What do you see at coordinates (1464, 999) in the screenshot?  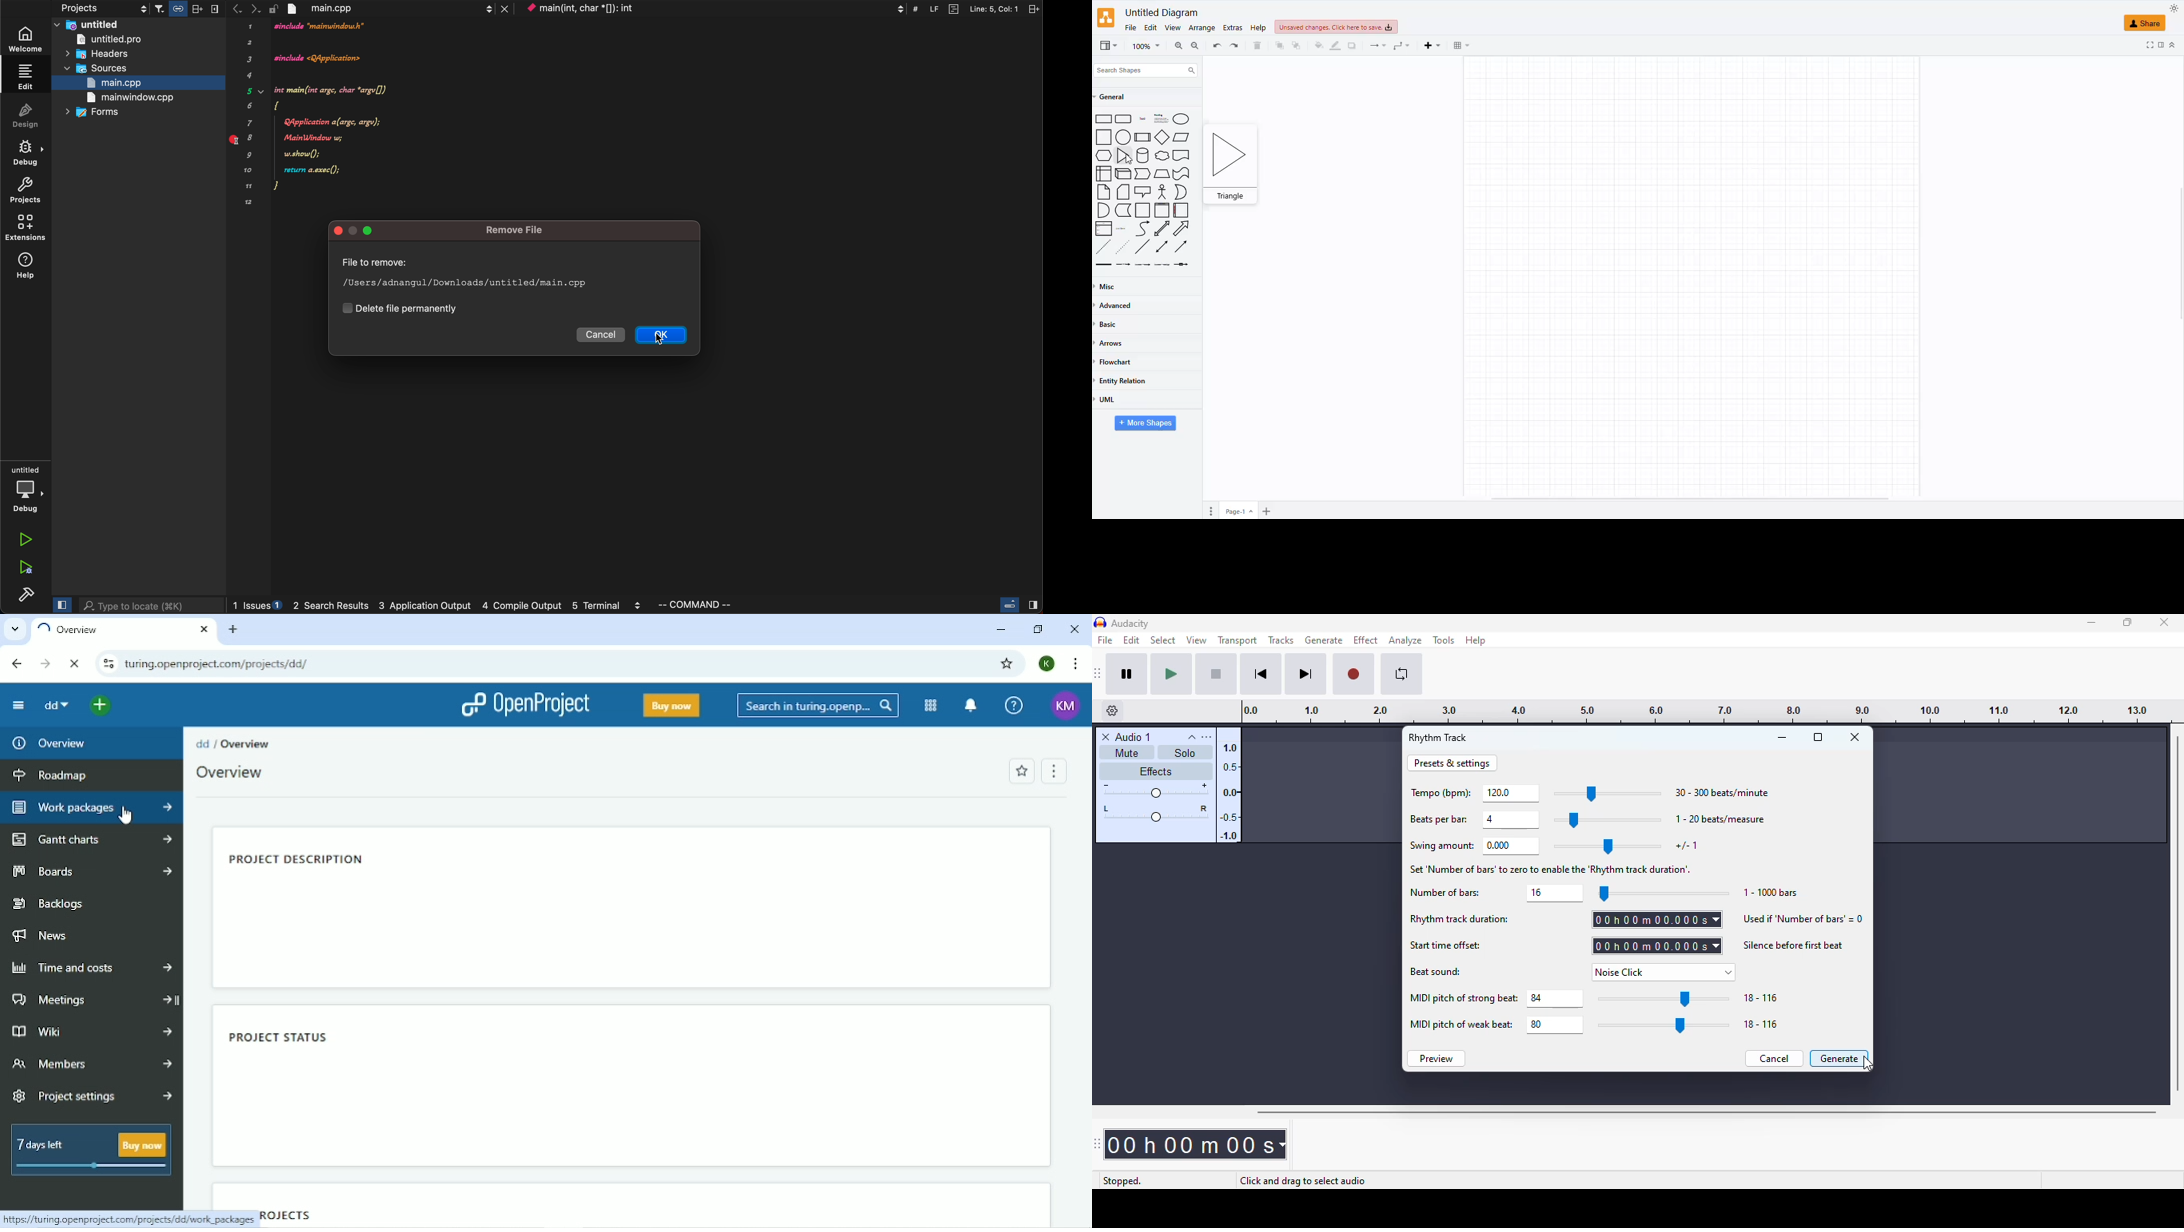 I see `MIDI pitch of strong beat` at bounding box center [1464, 999].